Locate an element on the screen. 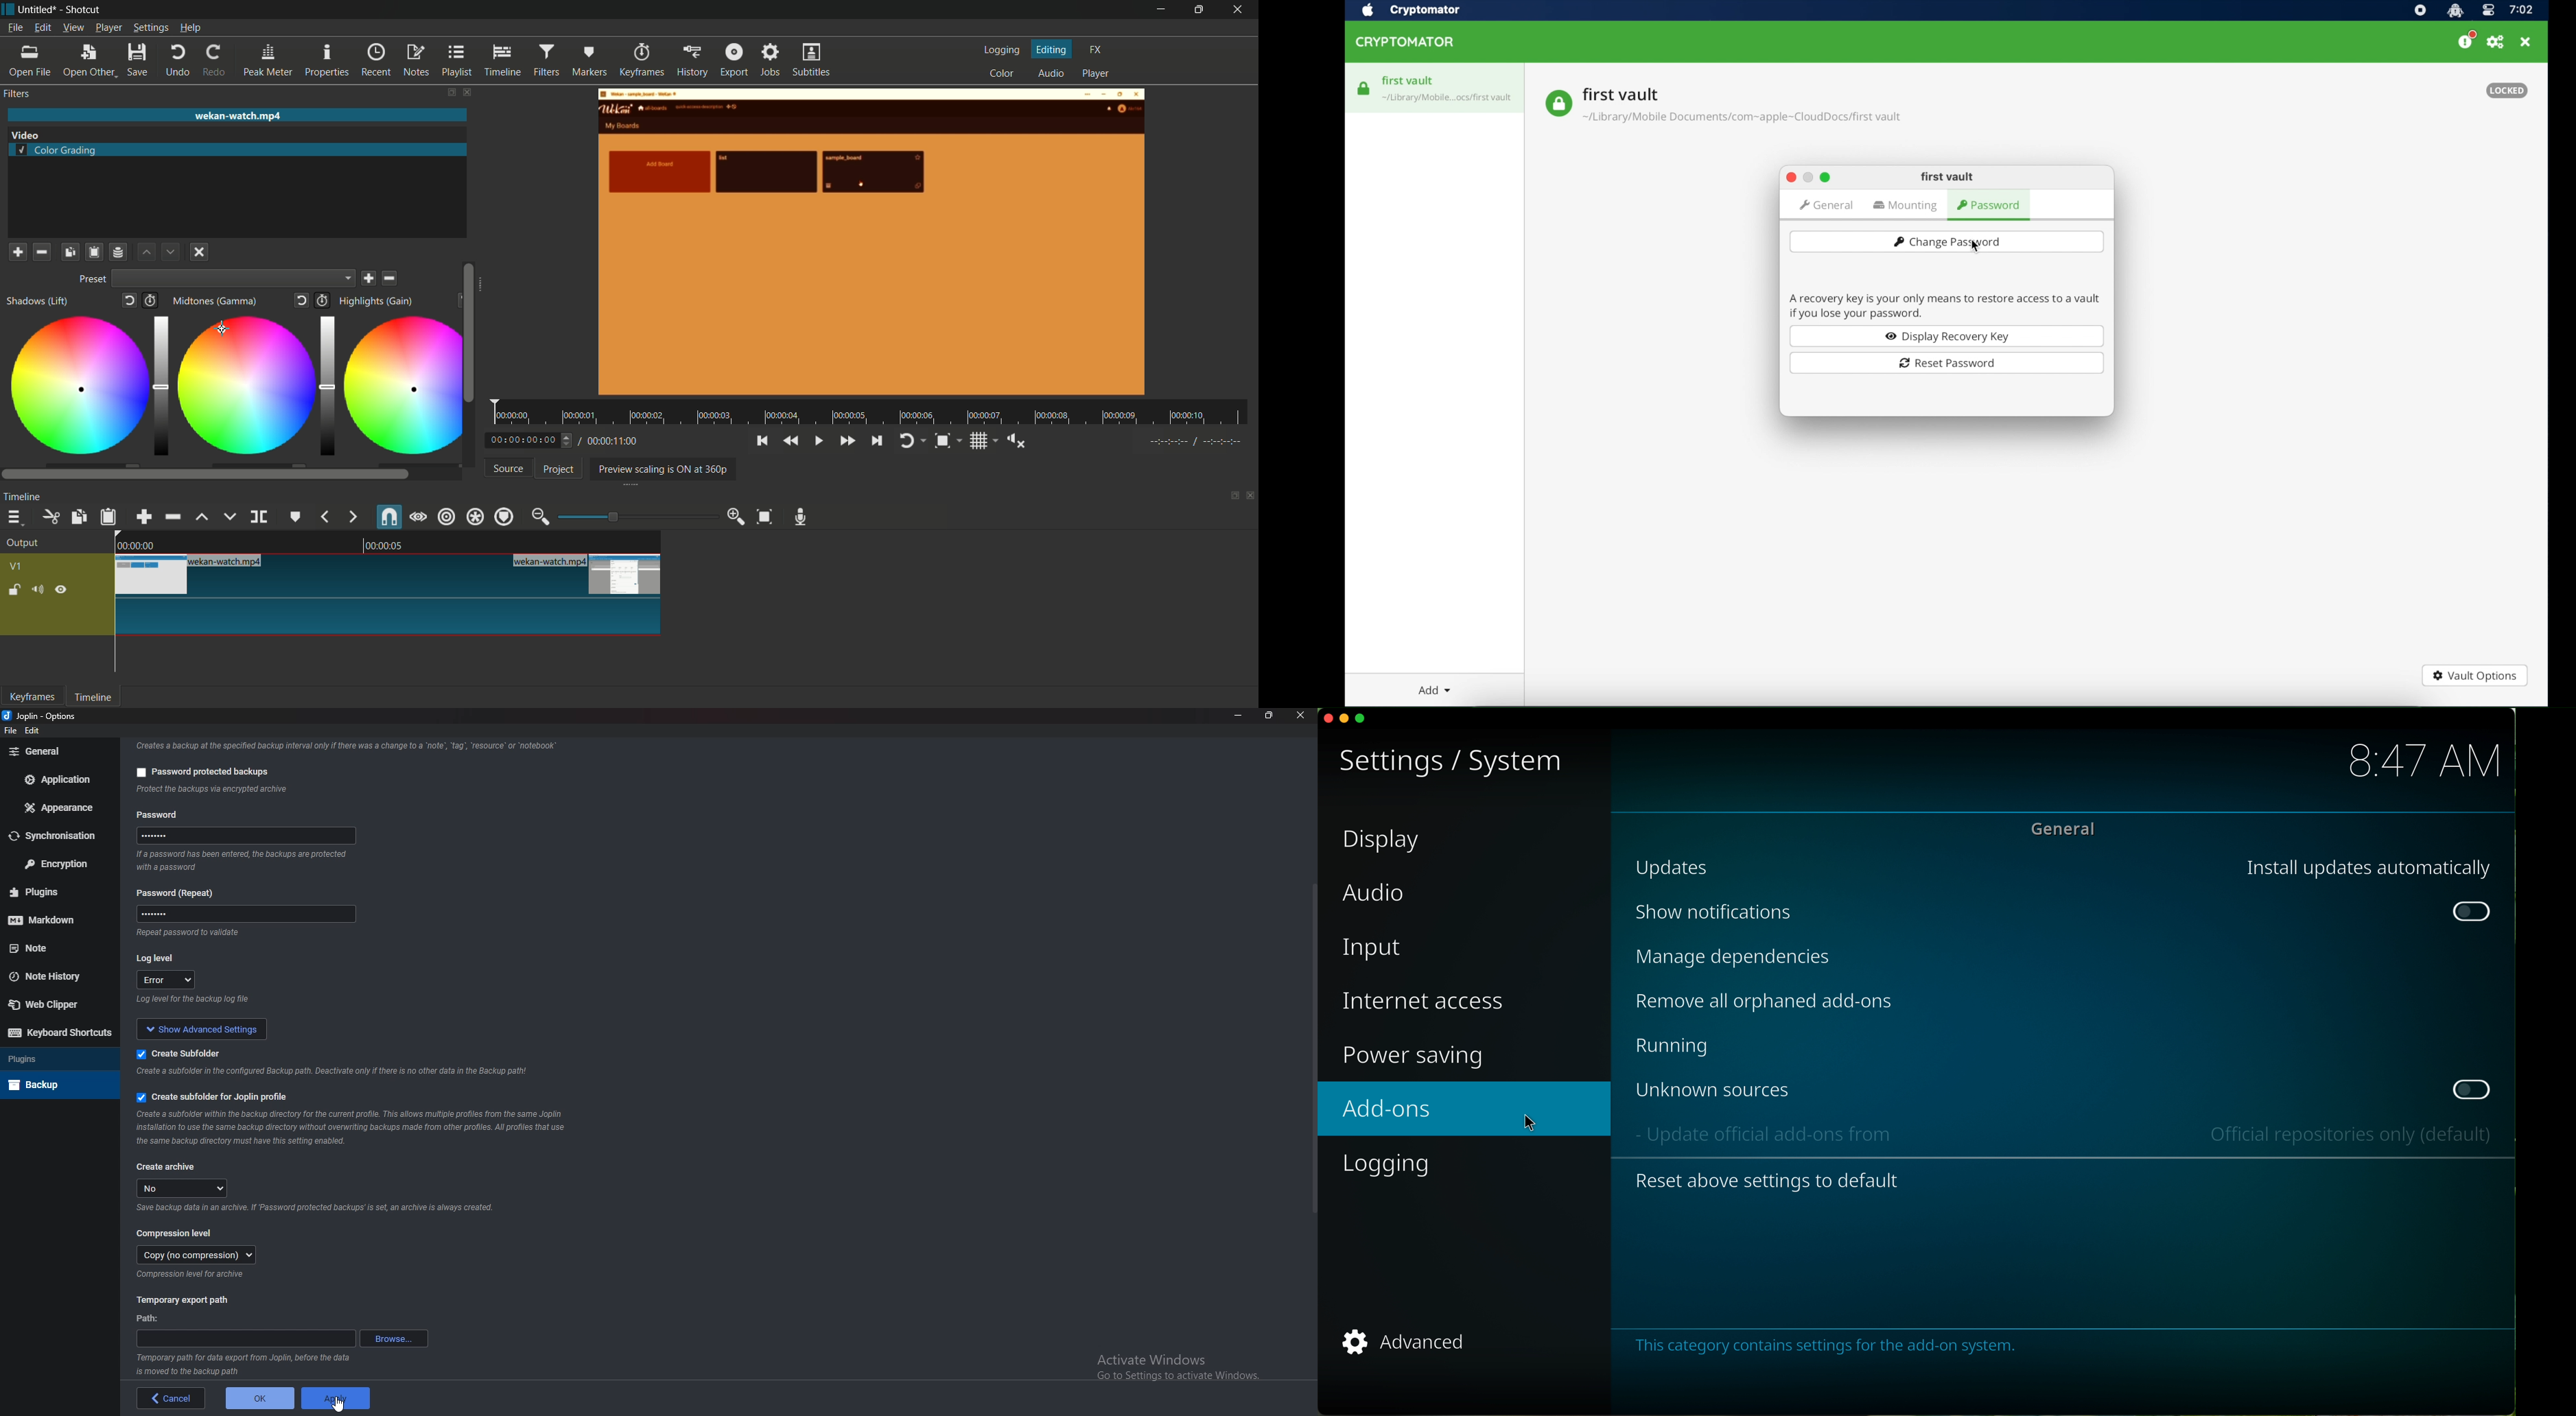 The image size is (2576, 1428). ripple markers is located at coordinates (505, 517).